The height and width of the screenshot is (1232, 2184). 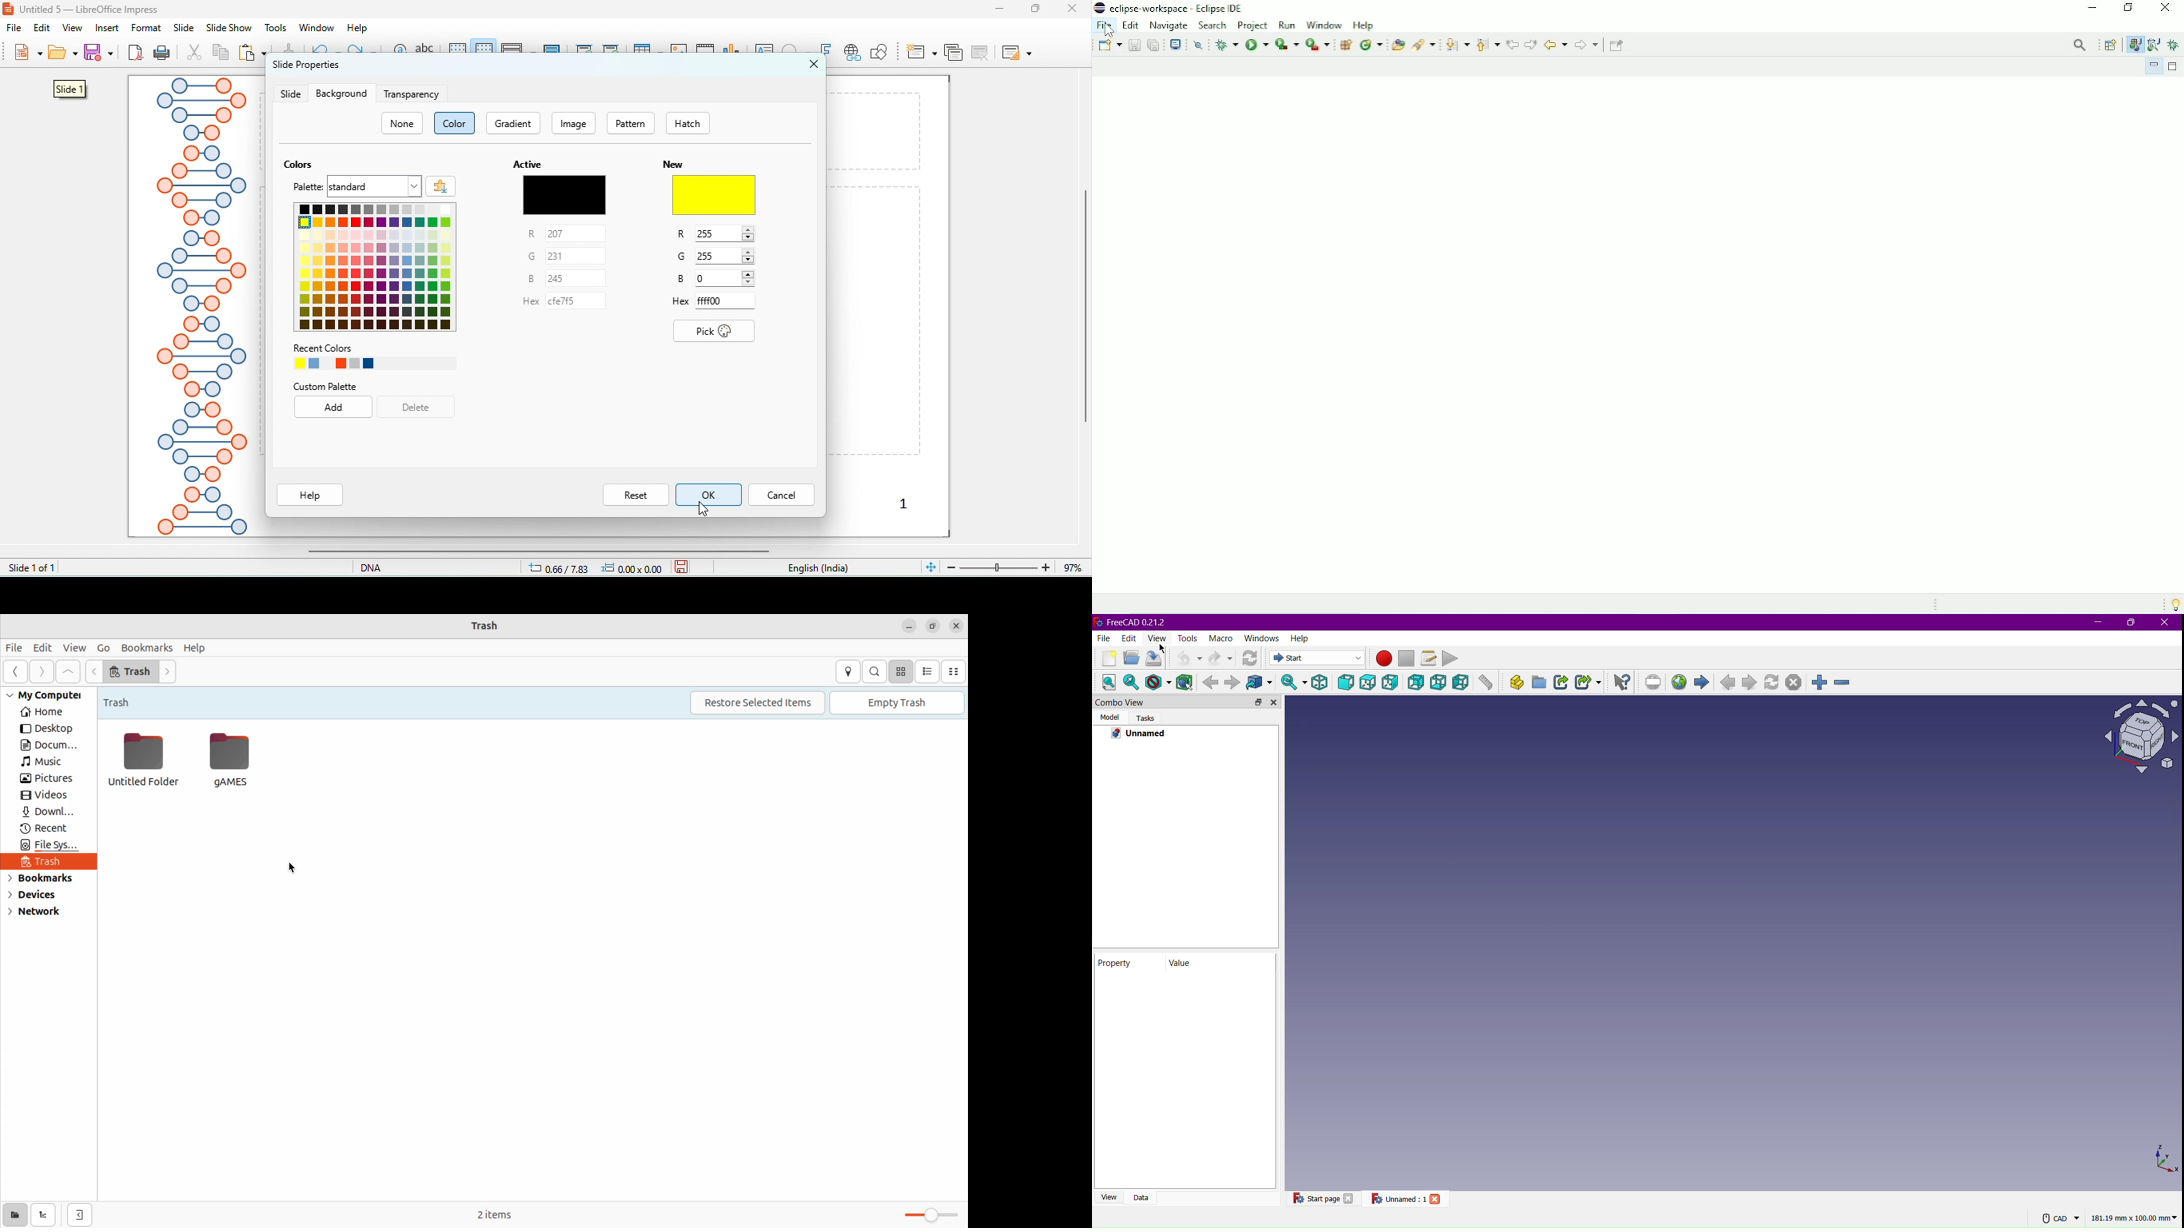 I want to click on Start page, so click(x=1703, y=683).